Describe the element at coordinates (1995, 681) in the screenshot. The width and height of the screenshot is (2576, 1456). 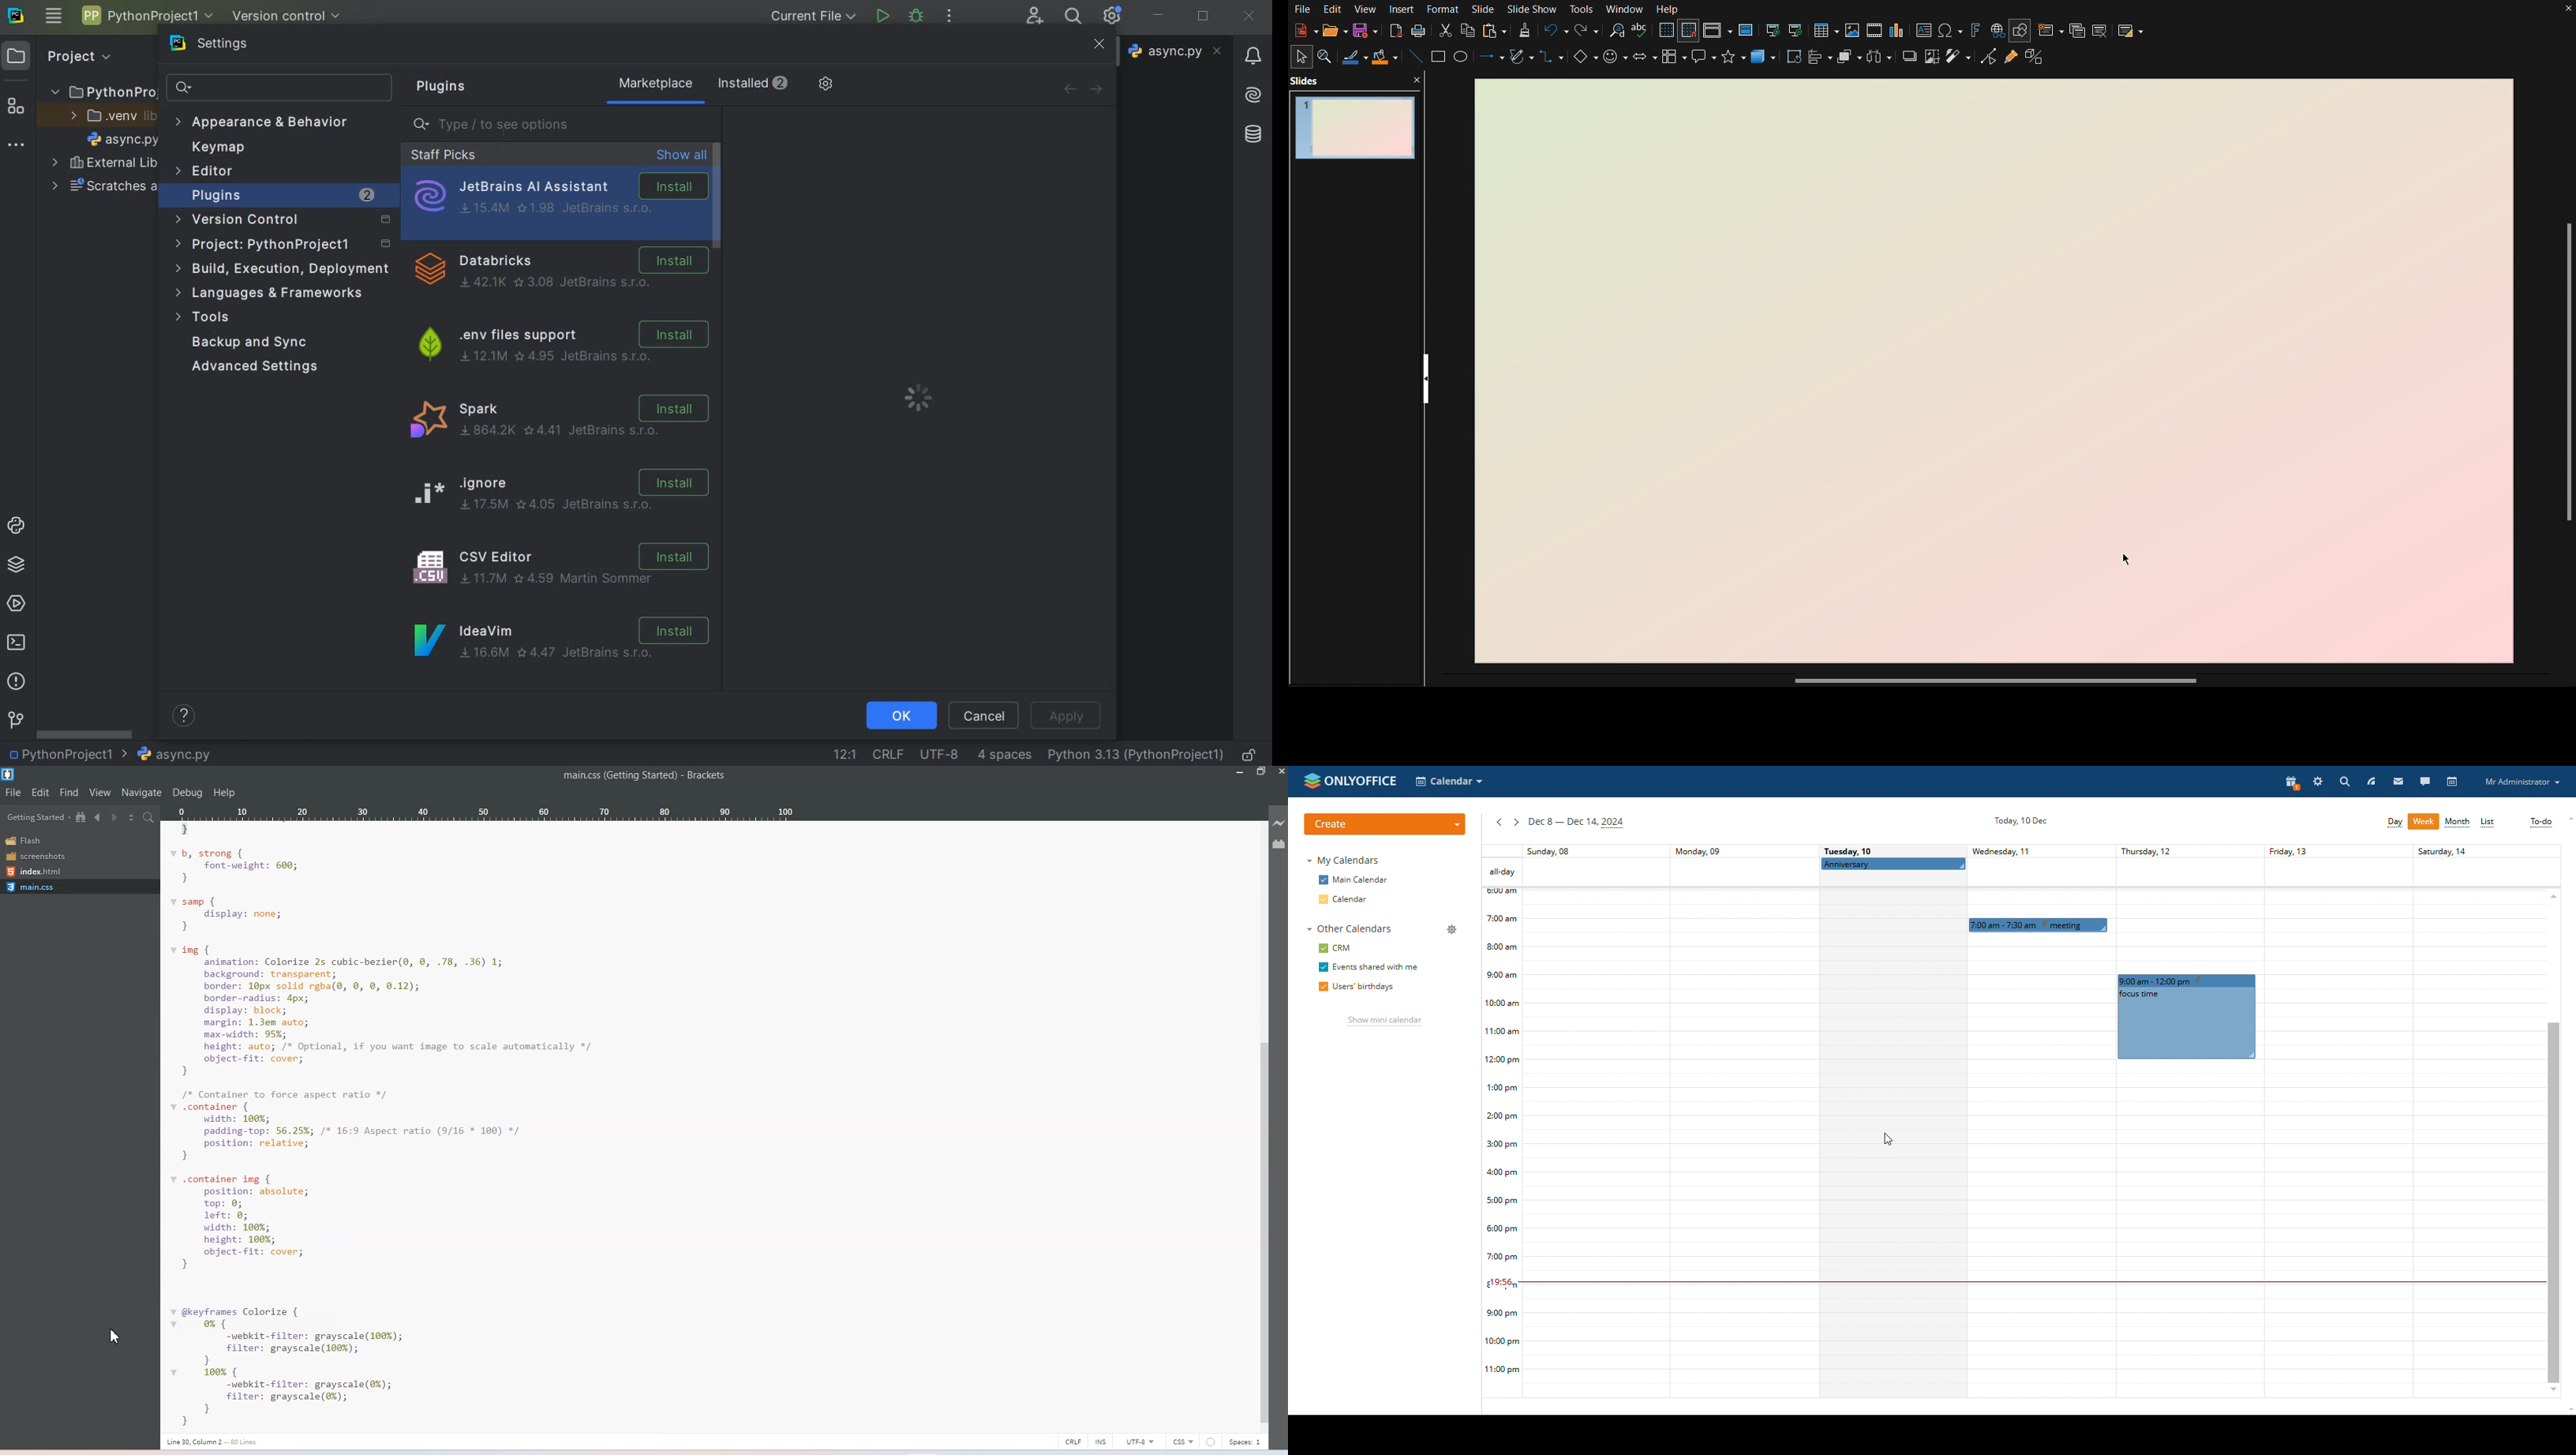
I see `Scrollbar` at that location.